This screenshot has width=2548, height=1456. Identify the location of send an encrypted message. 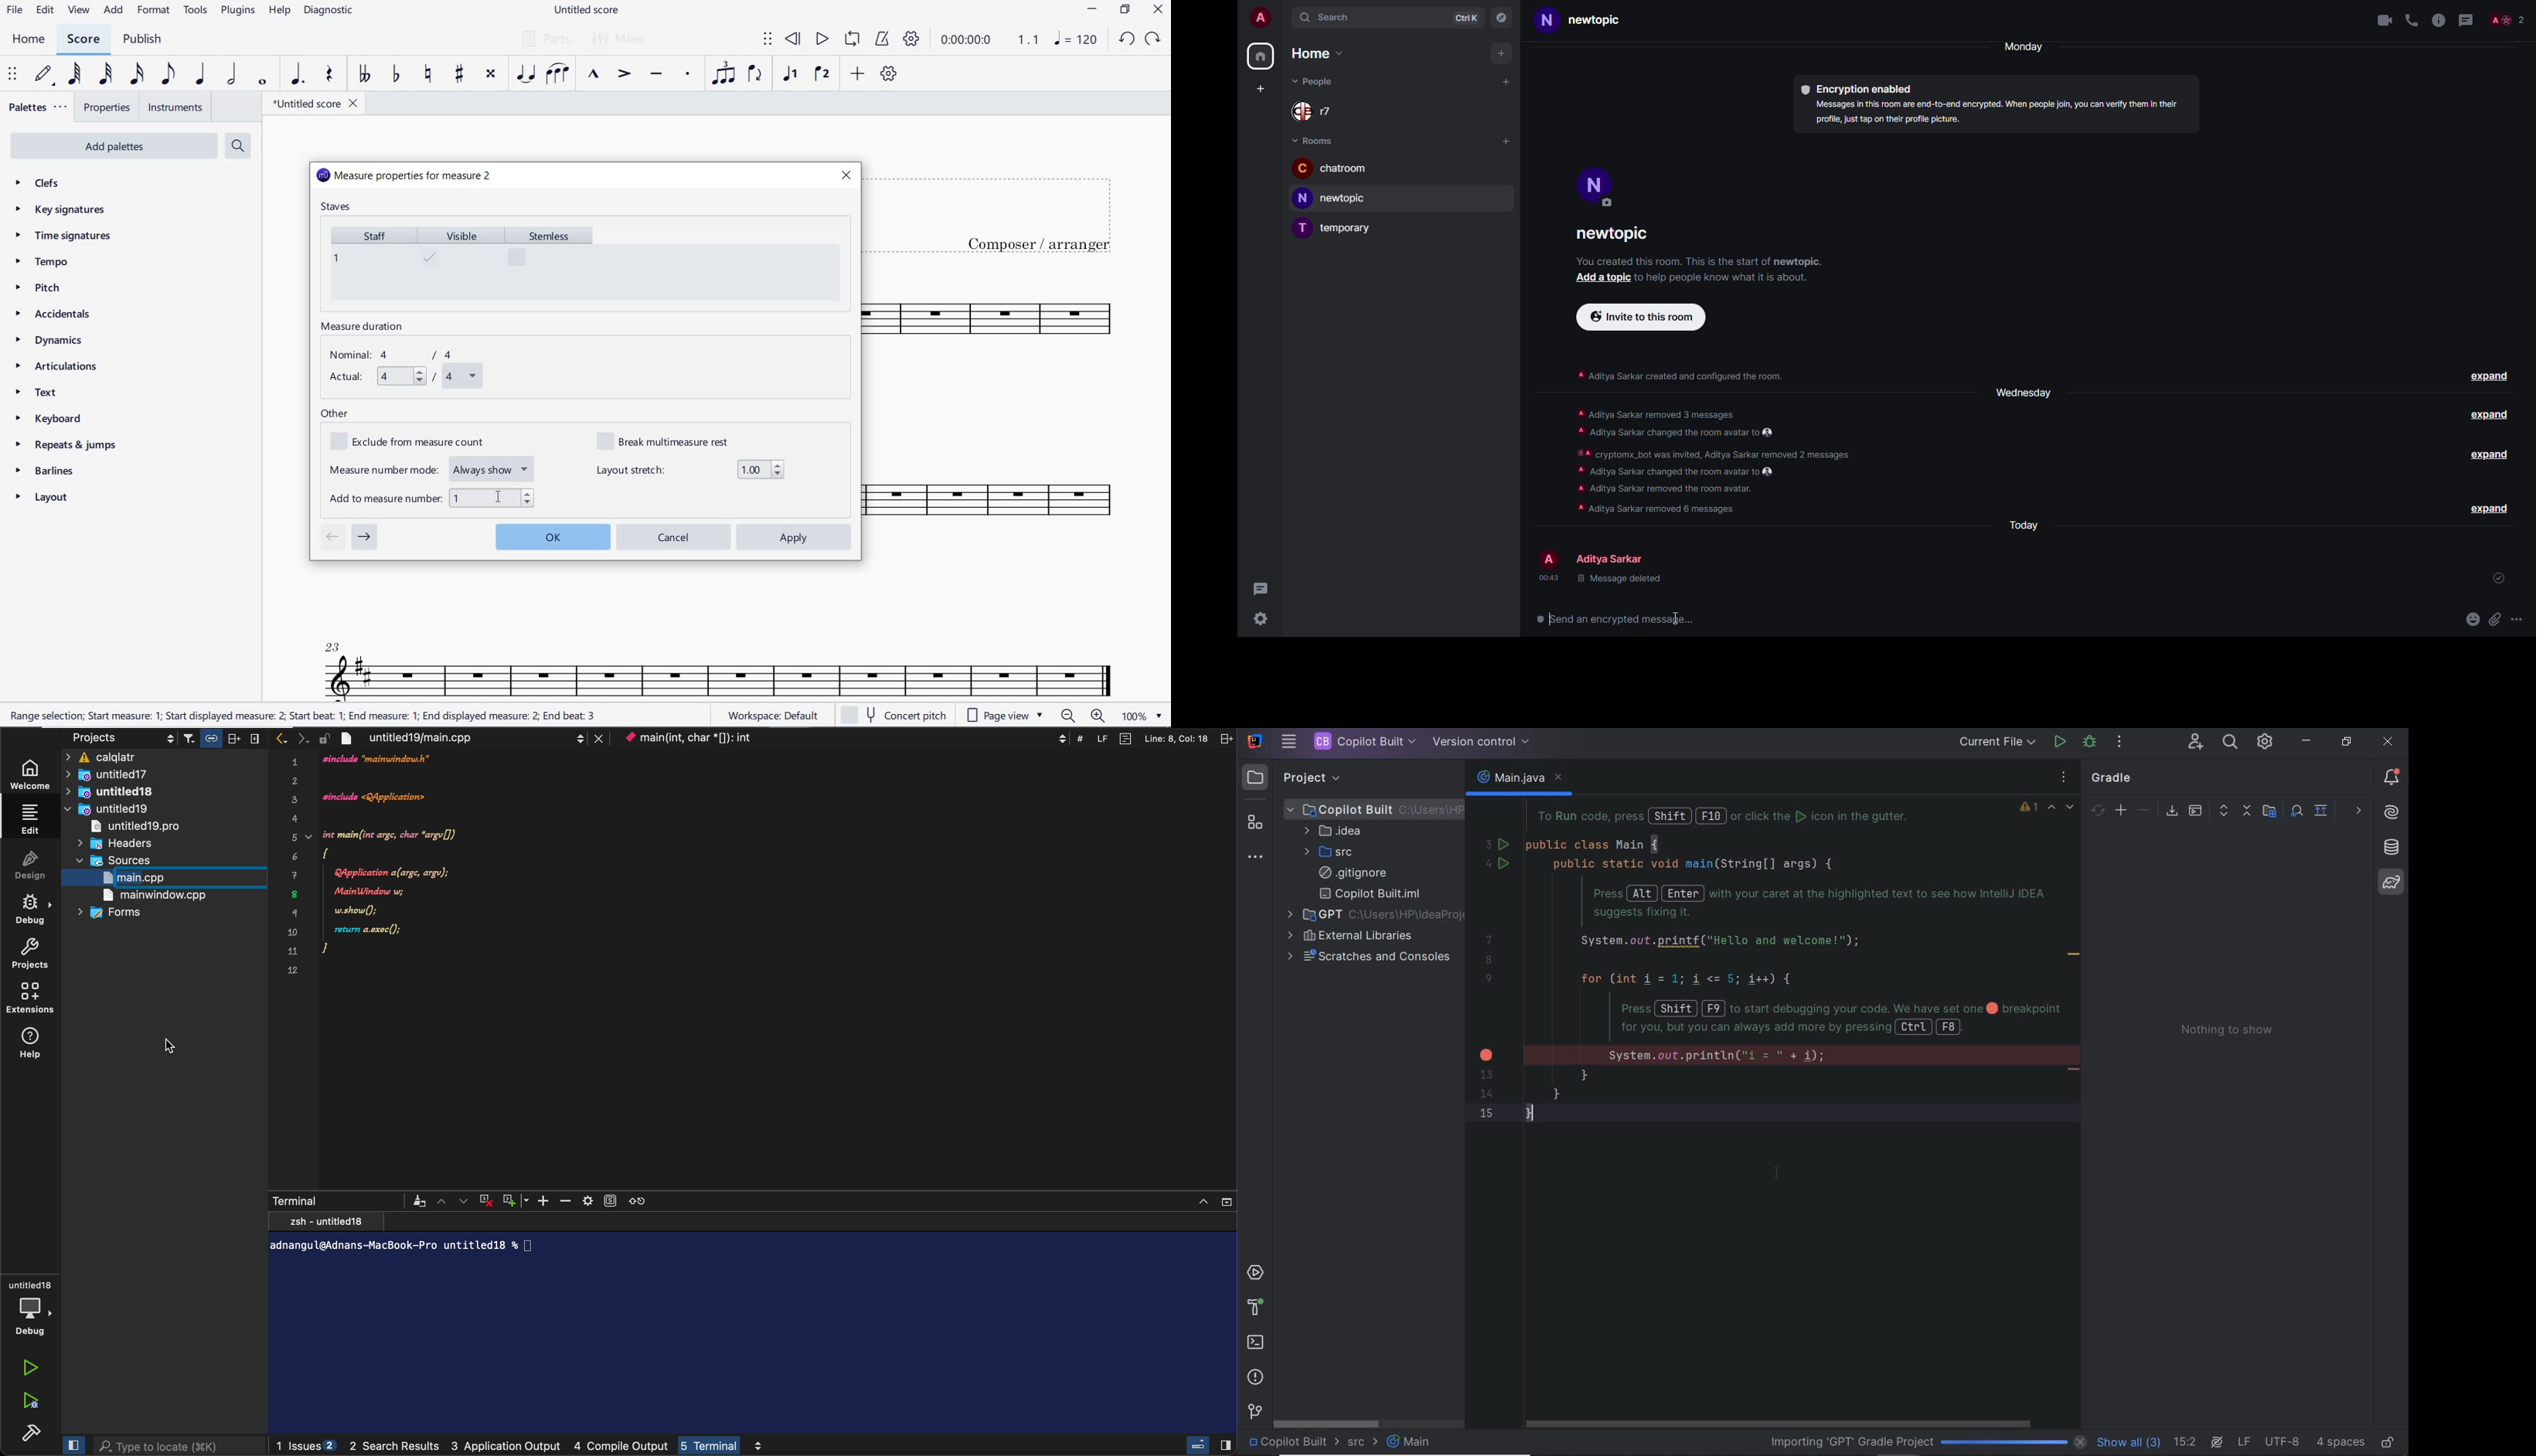
(1624, 619).